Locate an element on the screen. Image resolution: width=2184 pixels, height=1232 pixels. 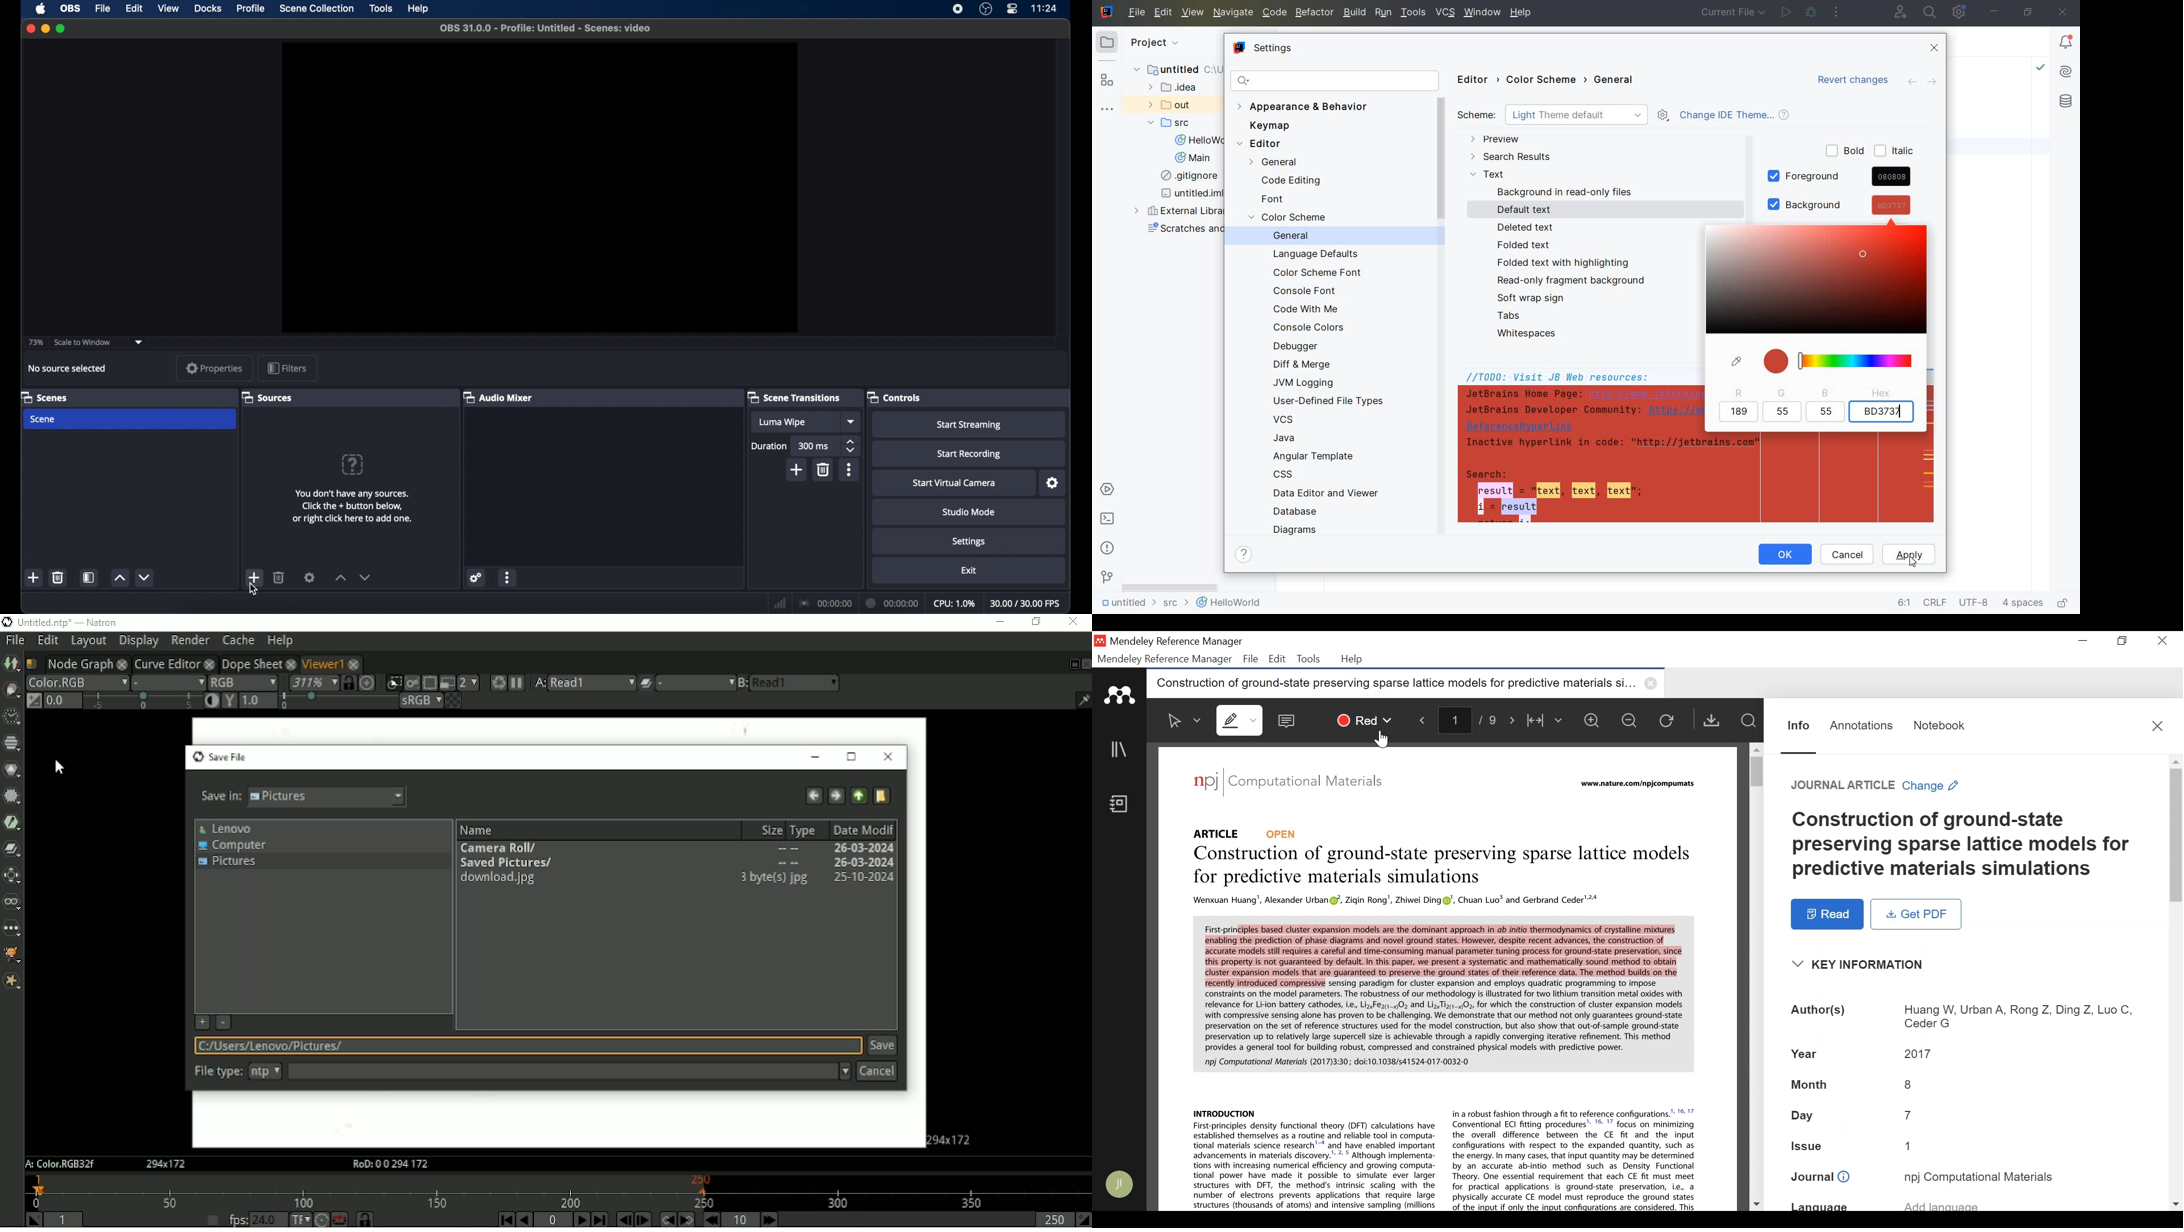
scenes is located at coordinates (45, 397).